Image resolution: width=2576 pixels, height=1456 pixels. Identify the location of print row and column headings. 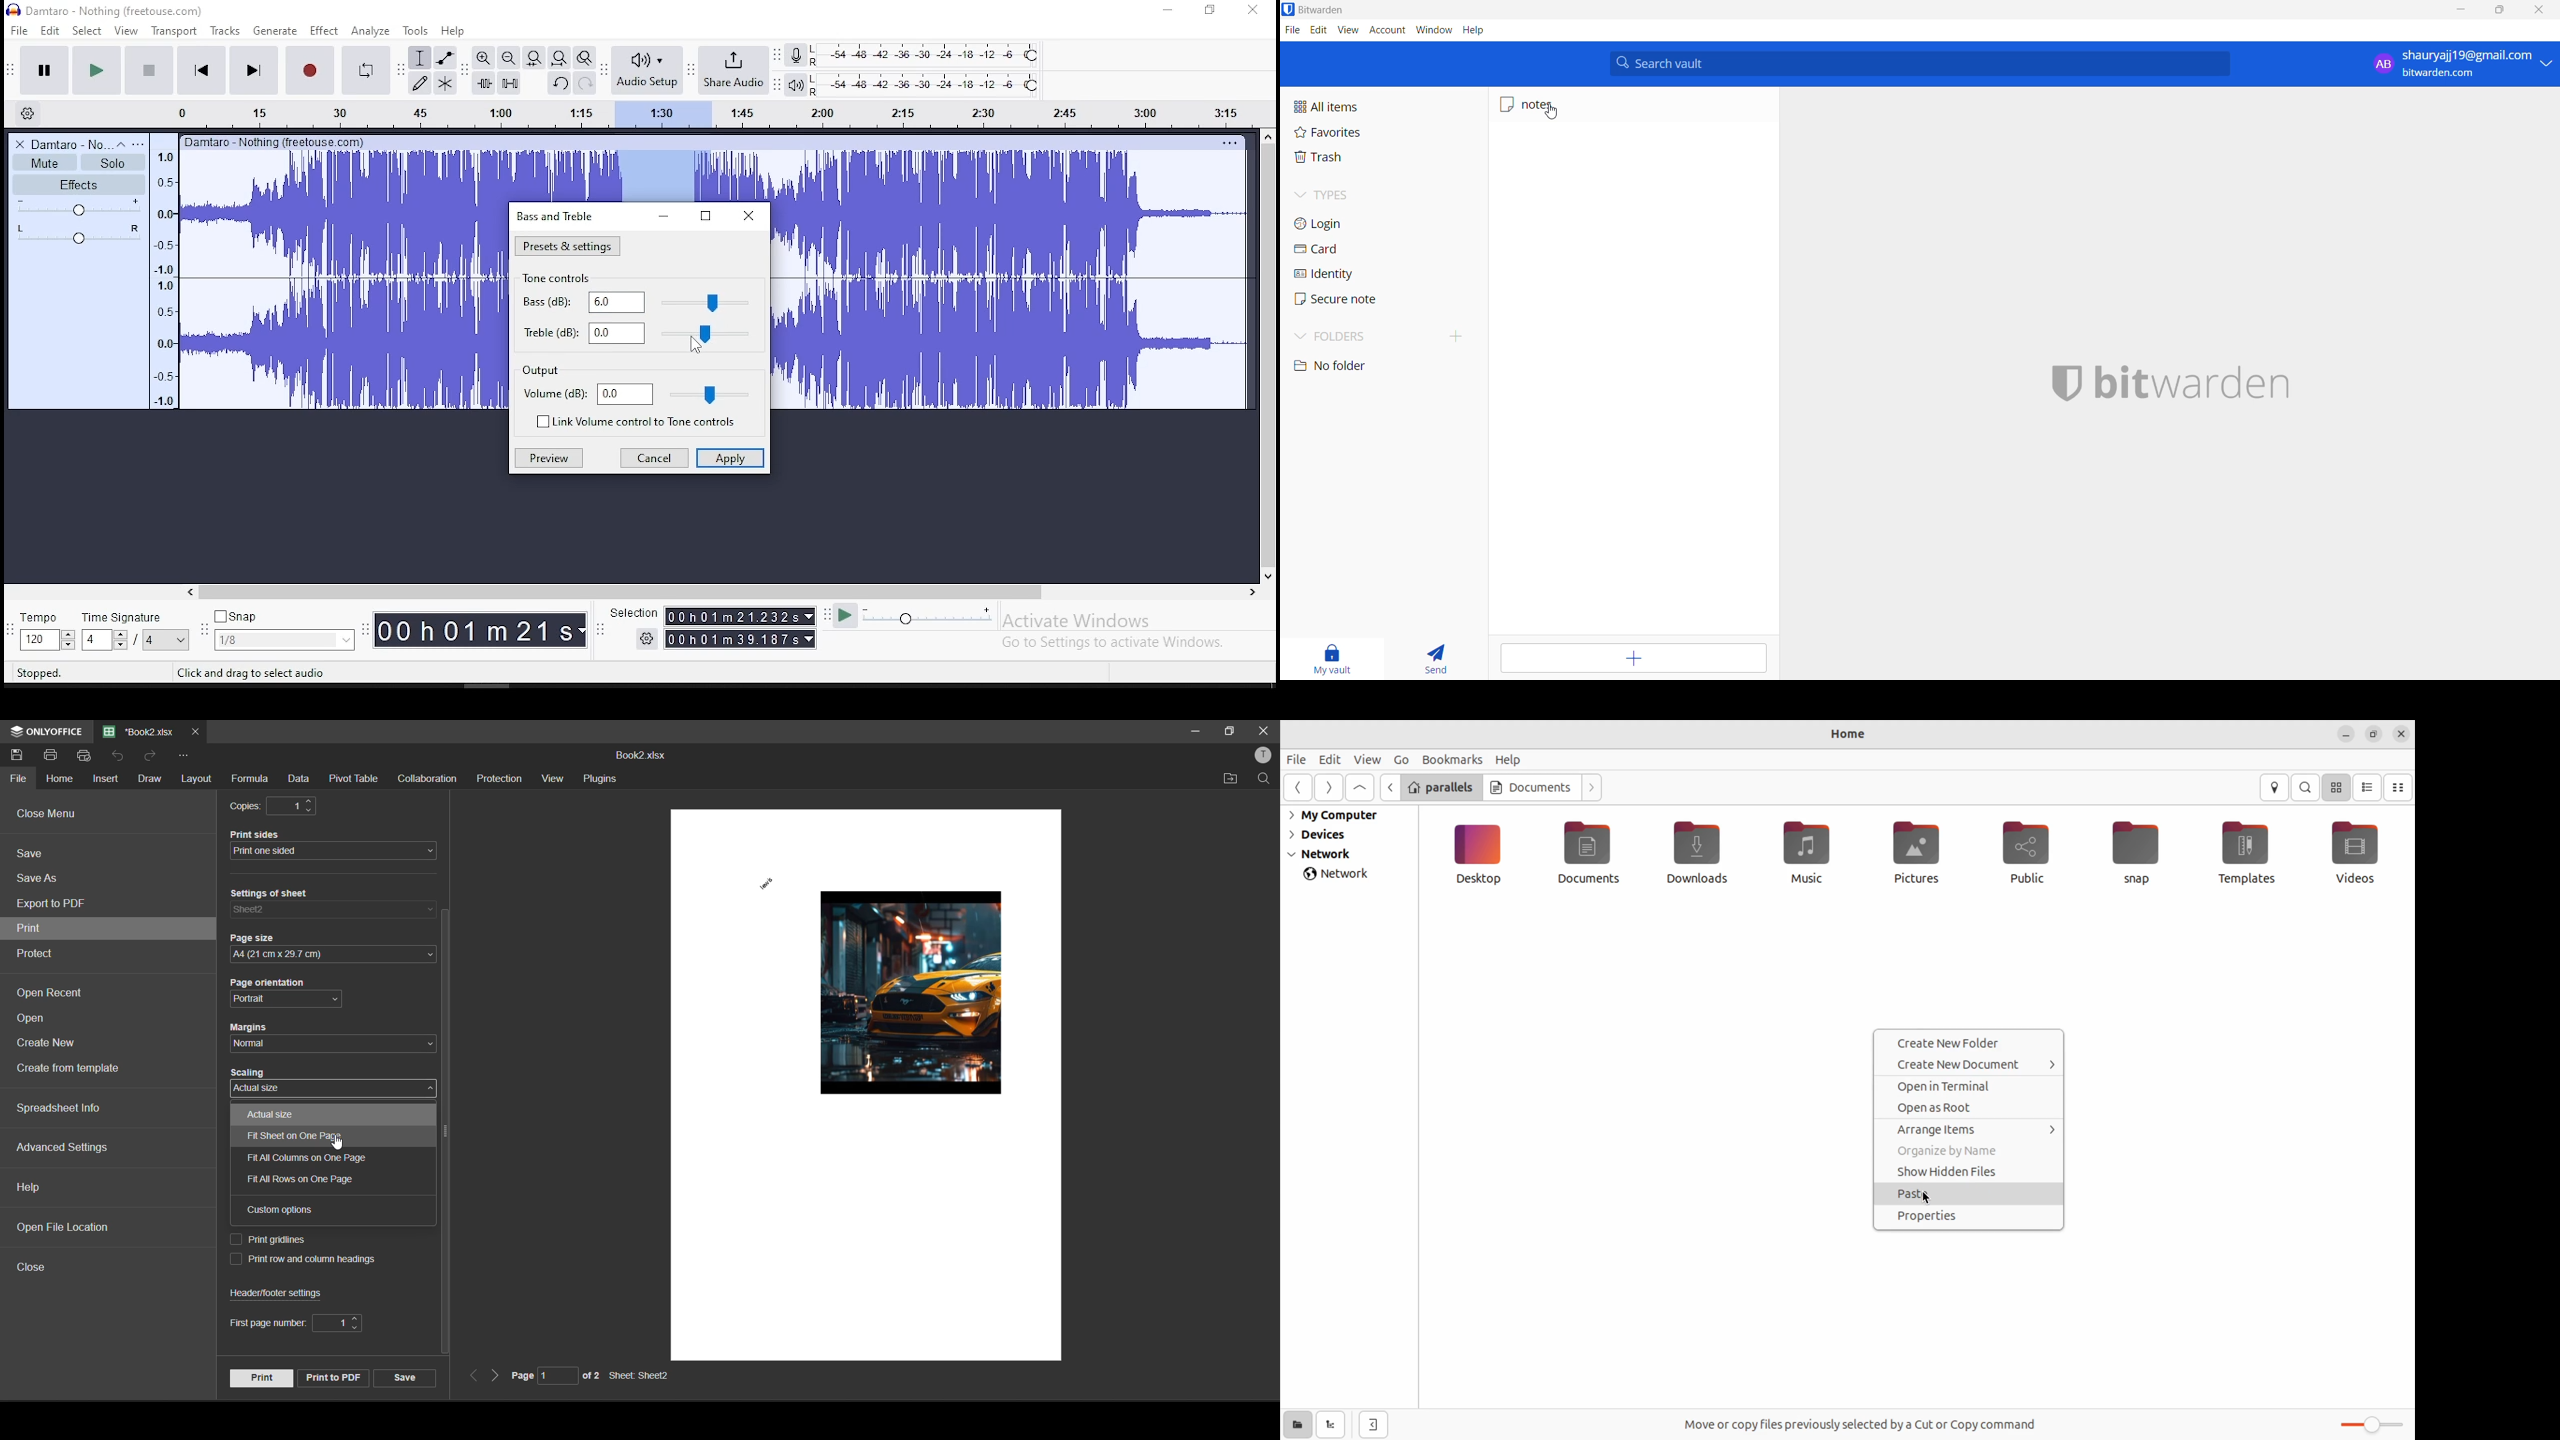
(310, 1261).